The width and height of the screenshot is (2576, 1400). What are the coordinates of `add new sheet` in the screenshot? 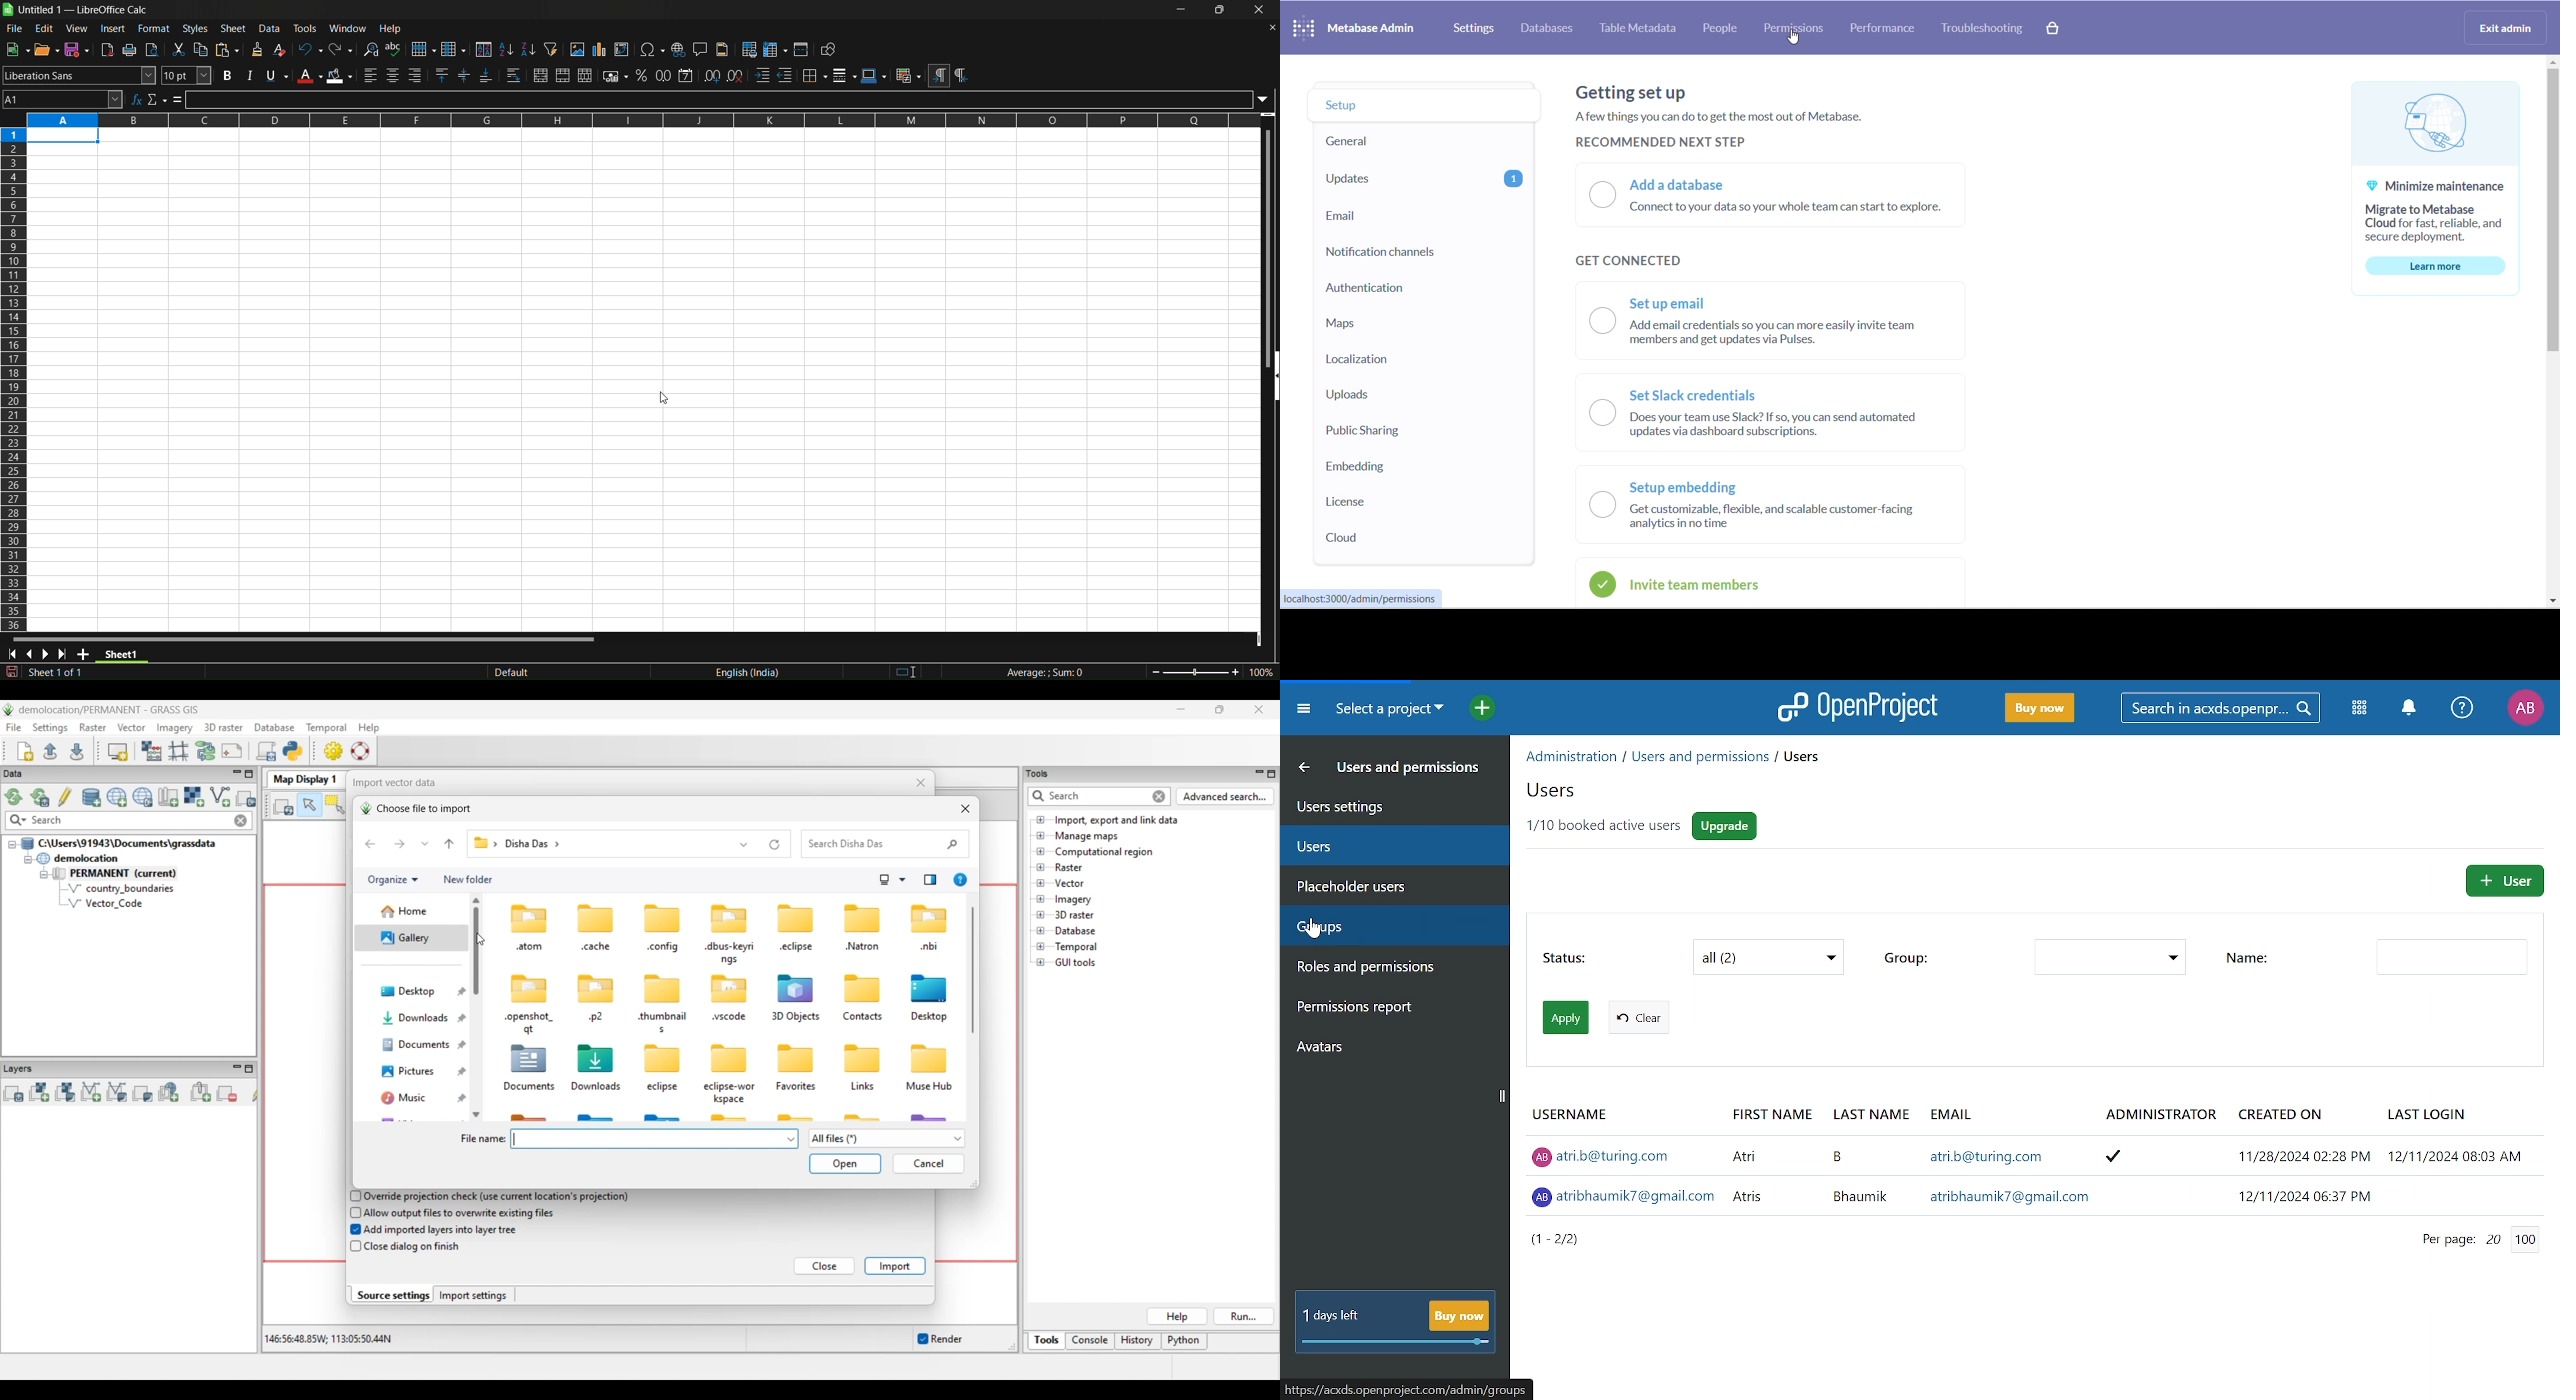 It's located at (85, 656).